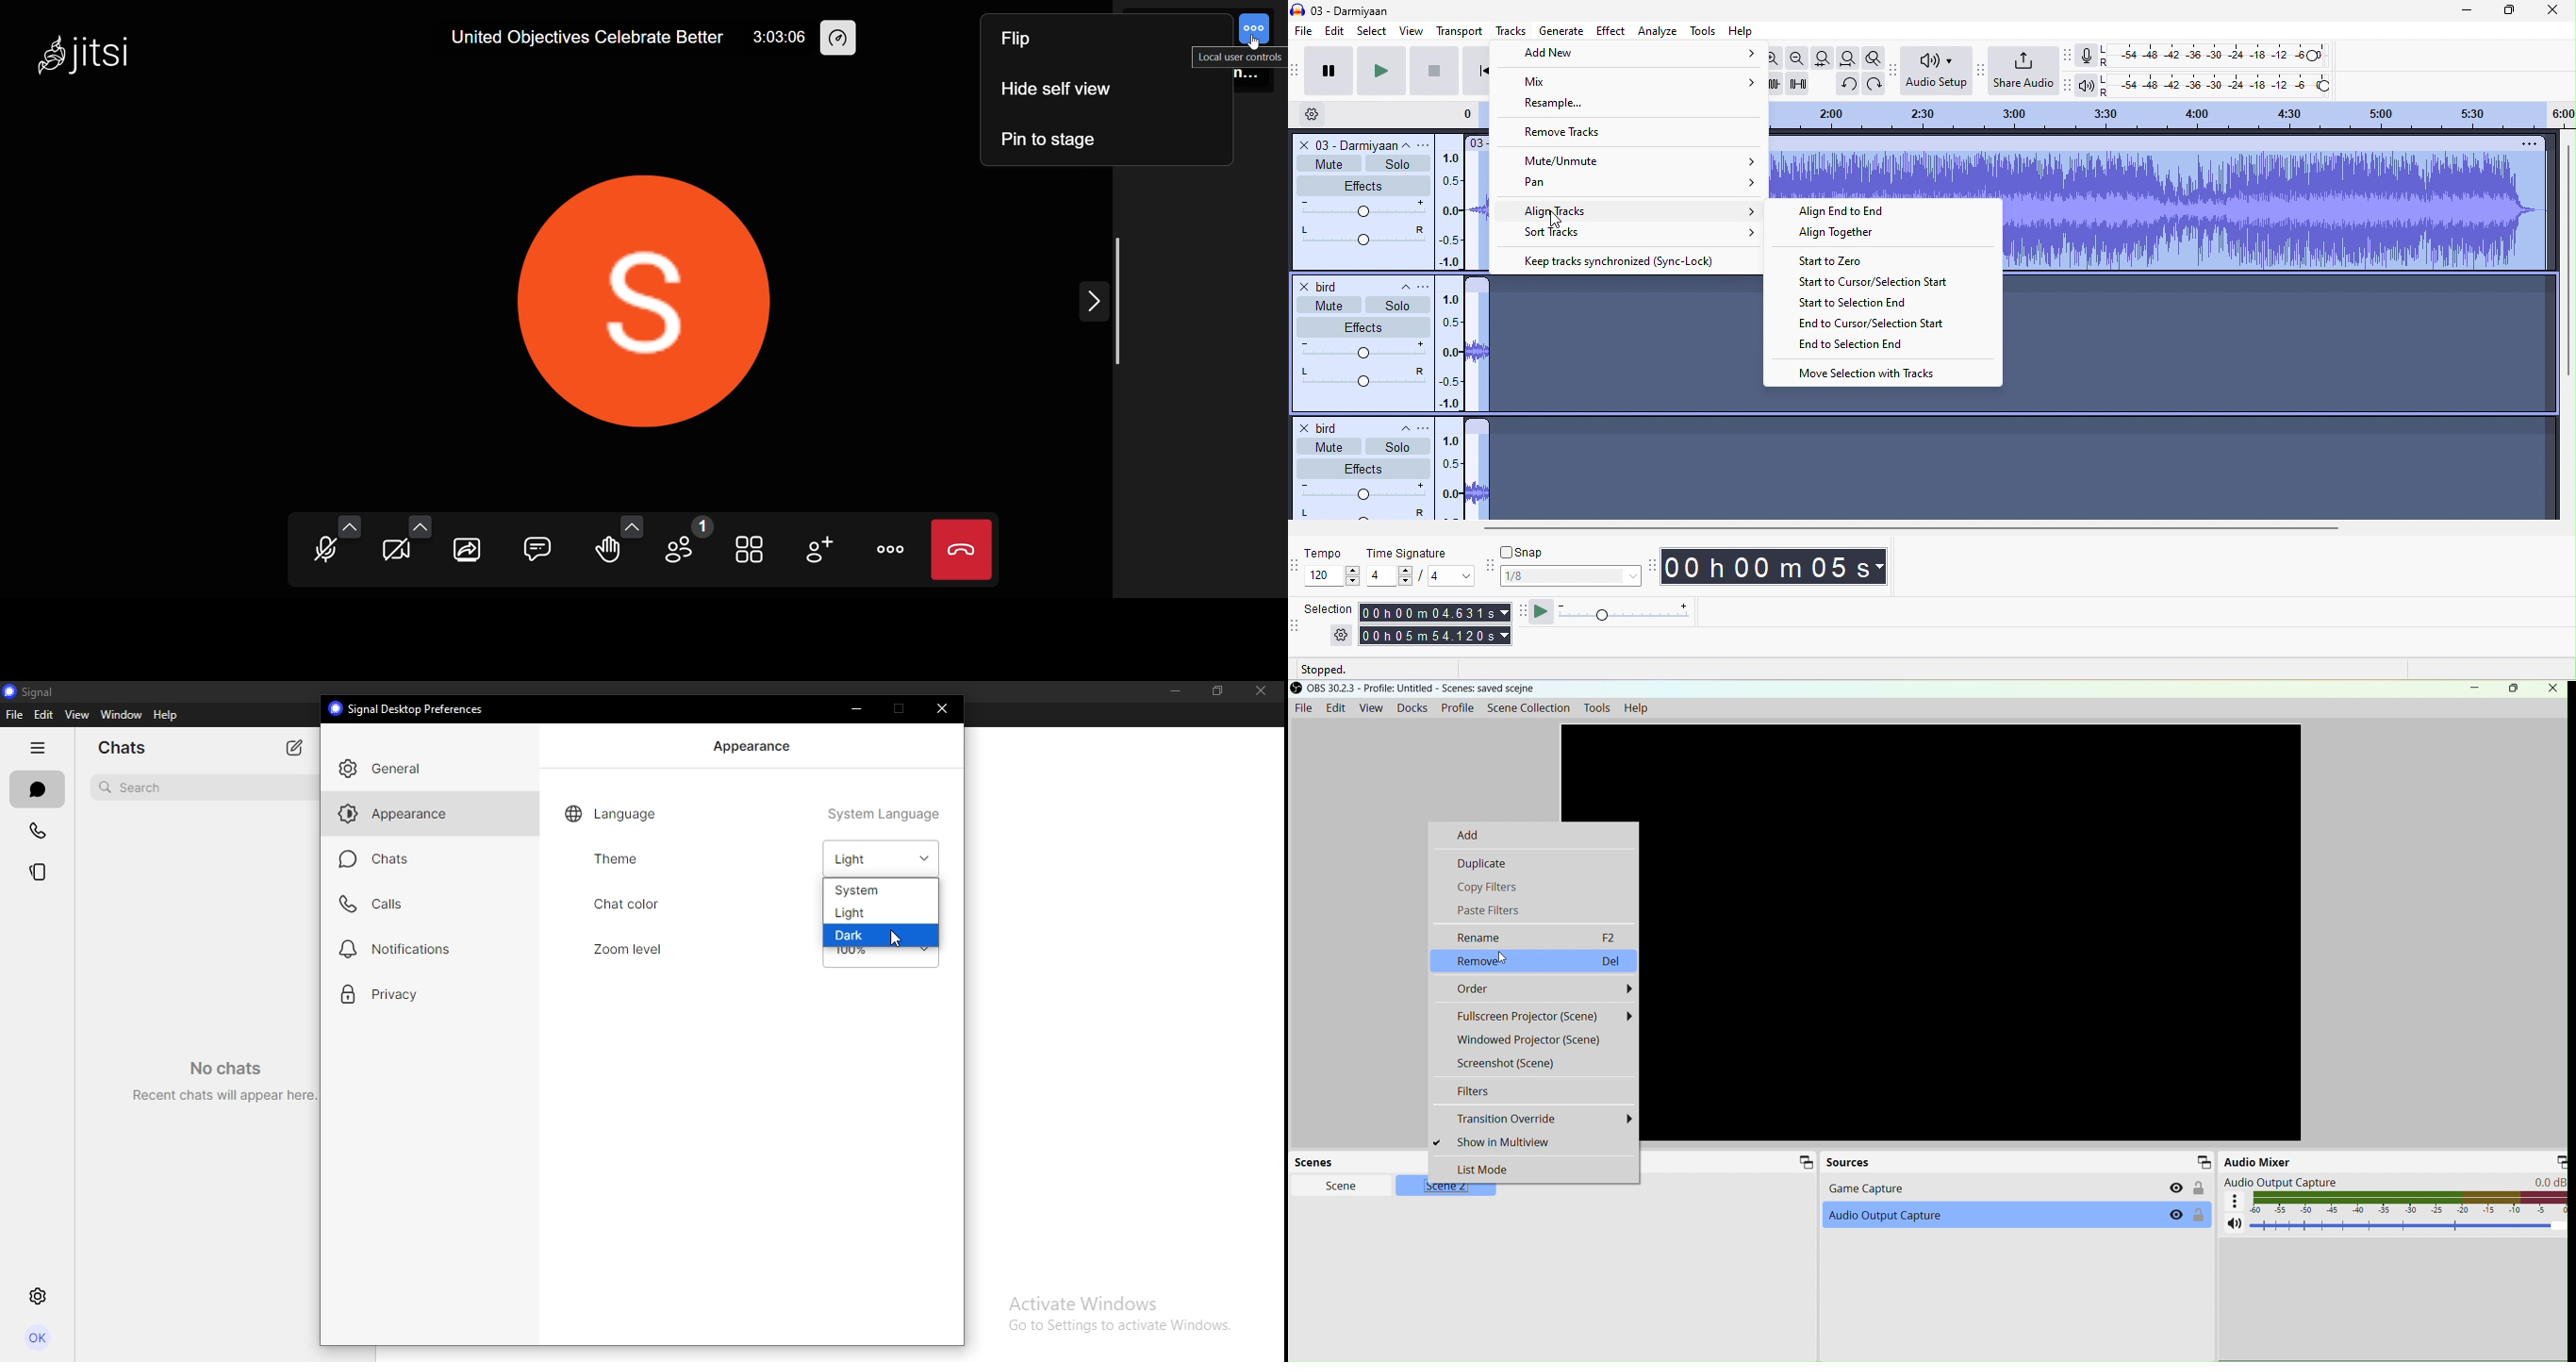  Describe the element at coordinates (1452, 1189) in the screenshot. I see `Scene 2` at that location.